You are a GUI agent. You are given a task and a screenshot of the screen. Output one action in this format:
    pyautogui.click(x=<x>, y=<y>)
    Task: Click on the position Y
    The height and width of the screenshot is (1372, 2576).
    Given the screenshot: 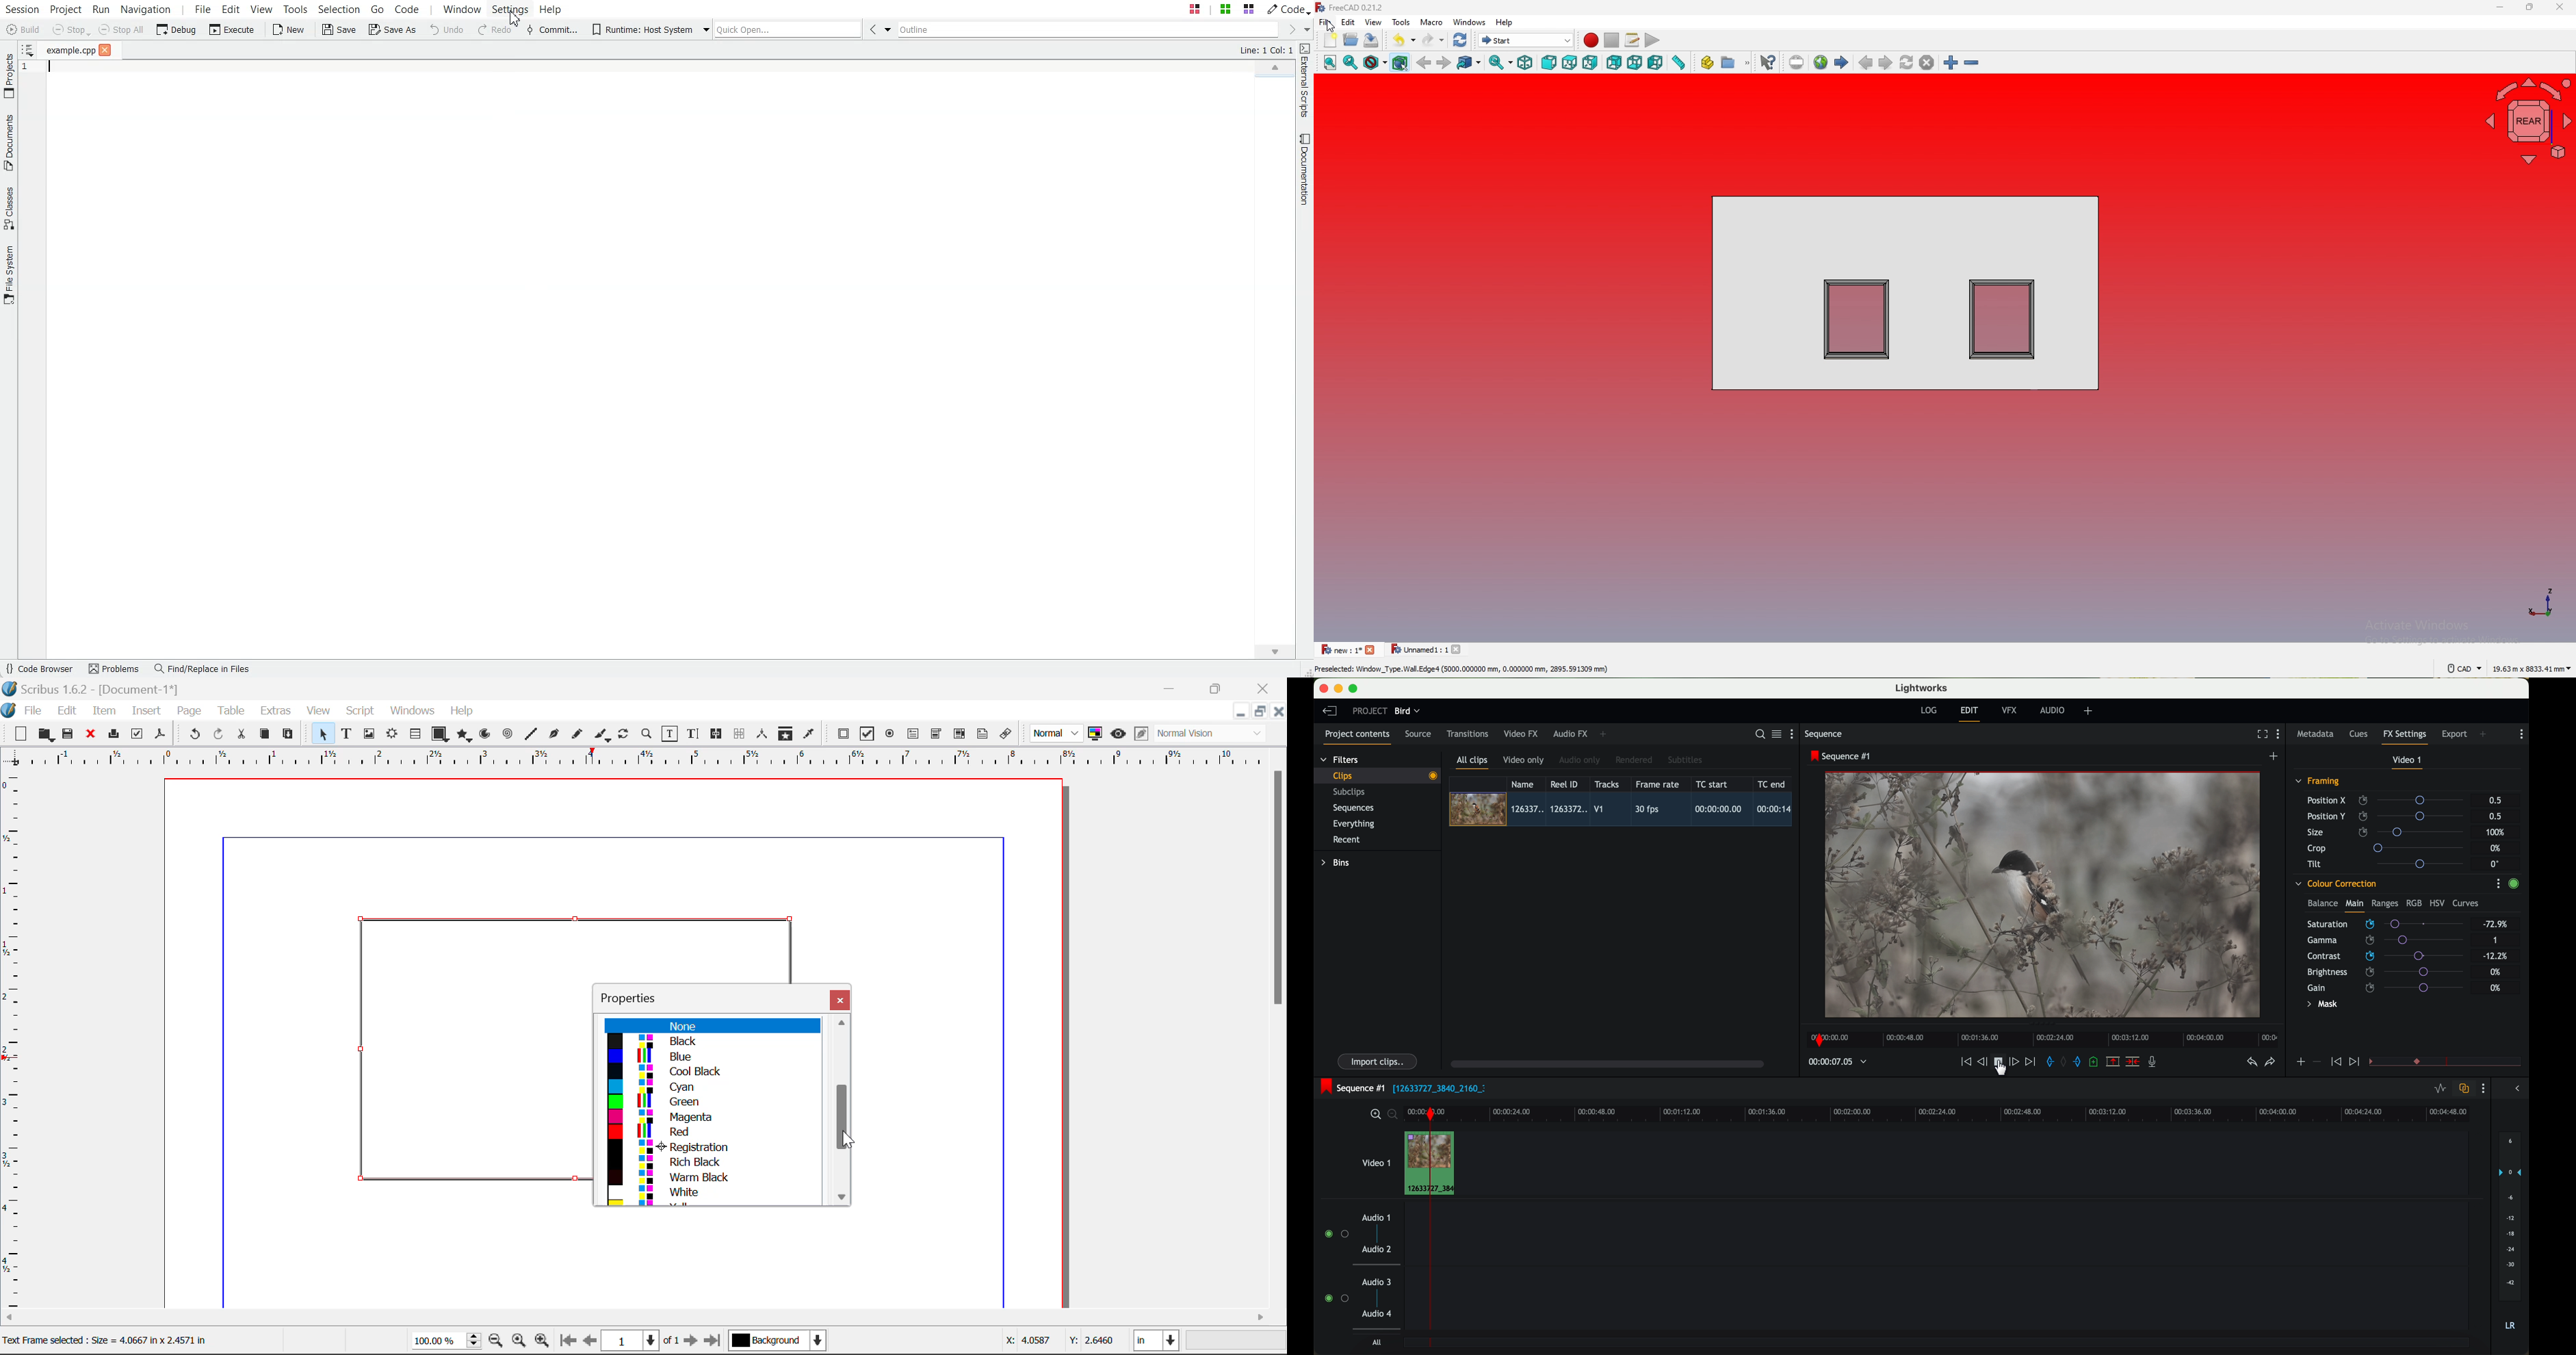 What is the action you would take?
    pyautogui.click(x=2389, y=816)
    